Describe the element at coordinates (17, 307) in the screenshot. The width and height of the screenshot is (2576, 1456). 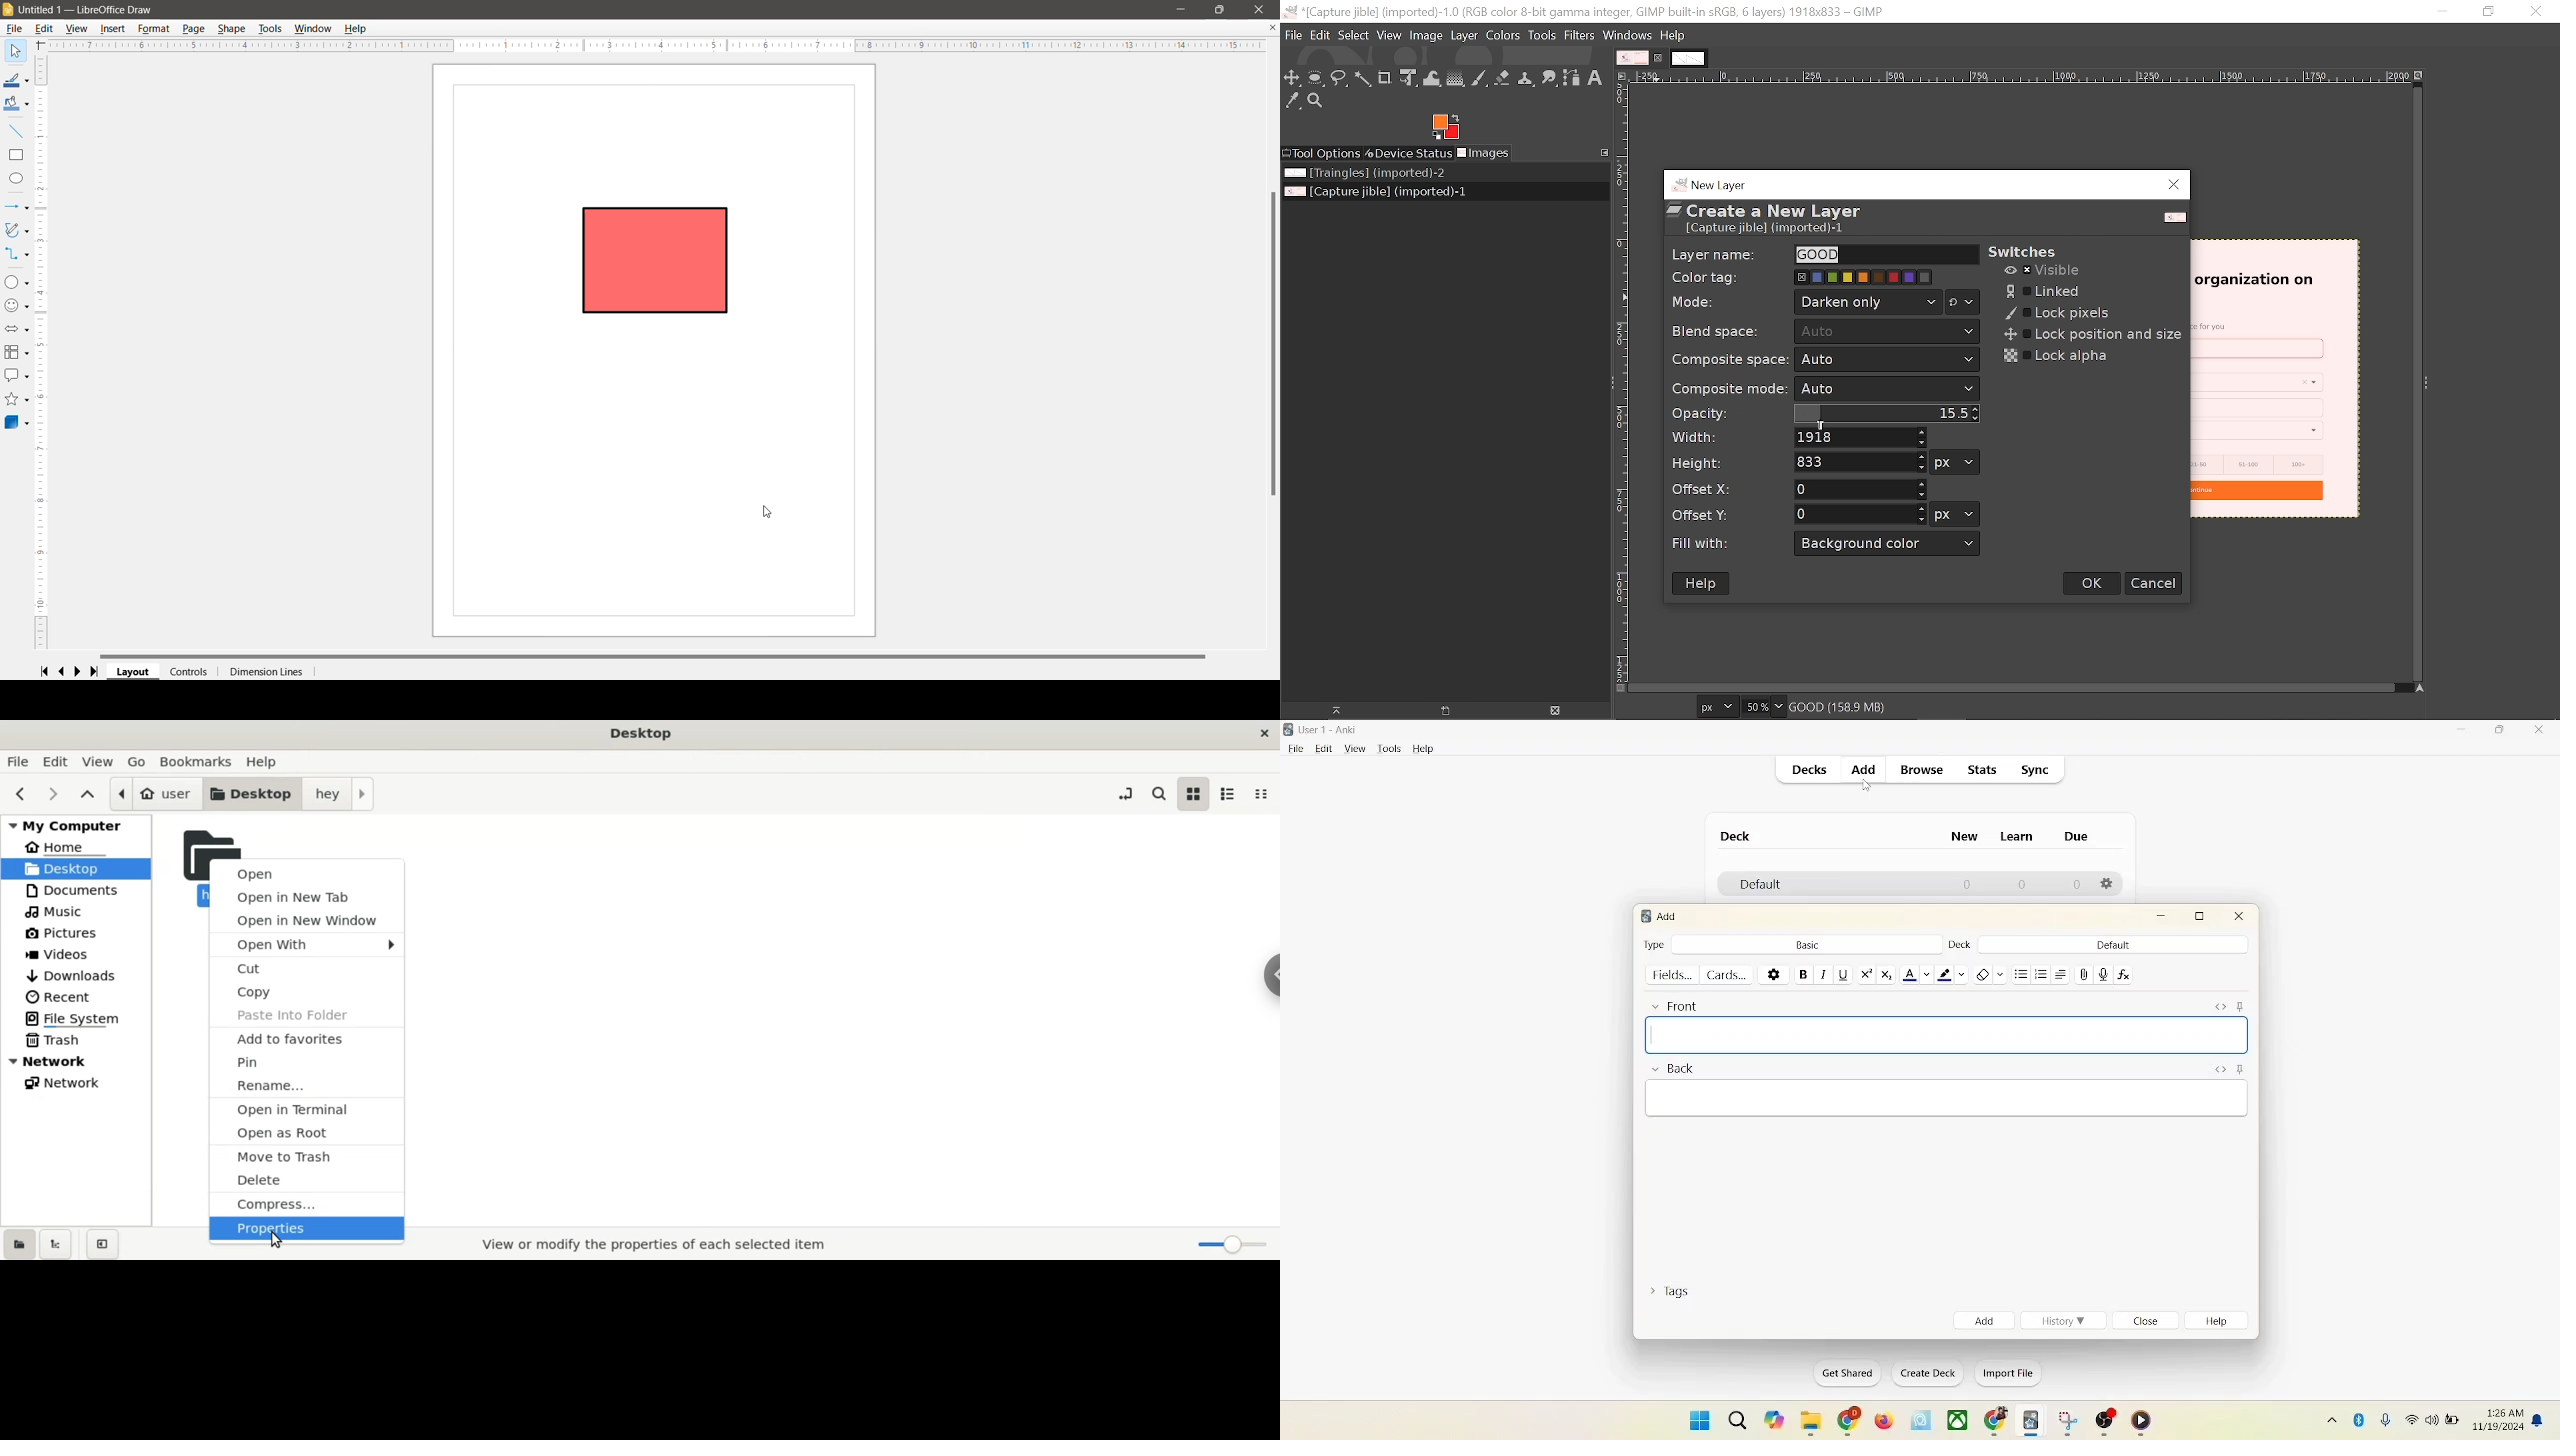
I see `Symbol Shapes` at that location.